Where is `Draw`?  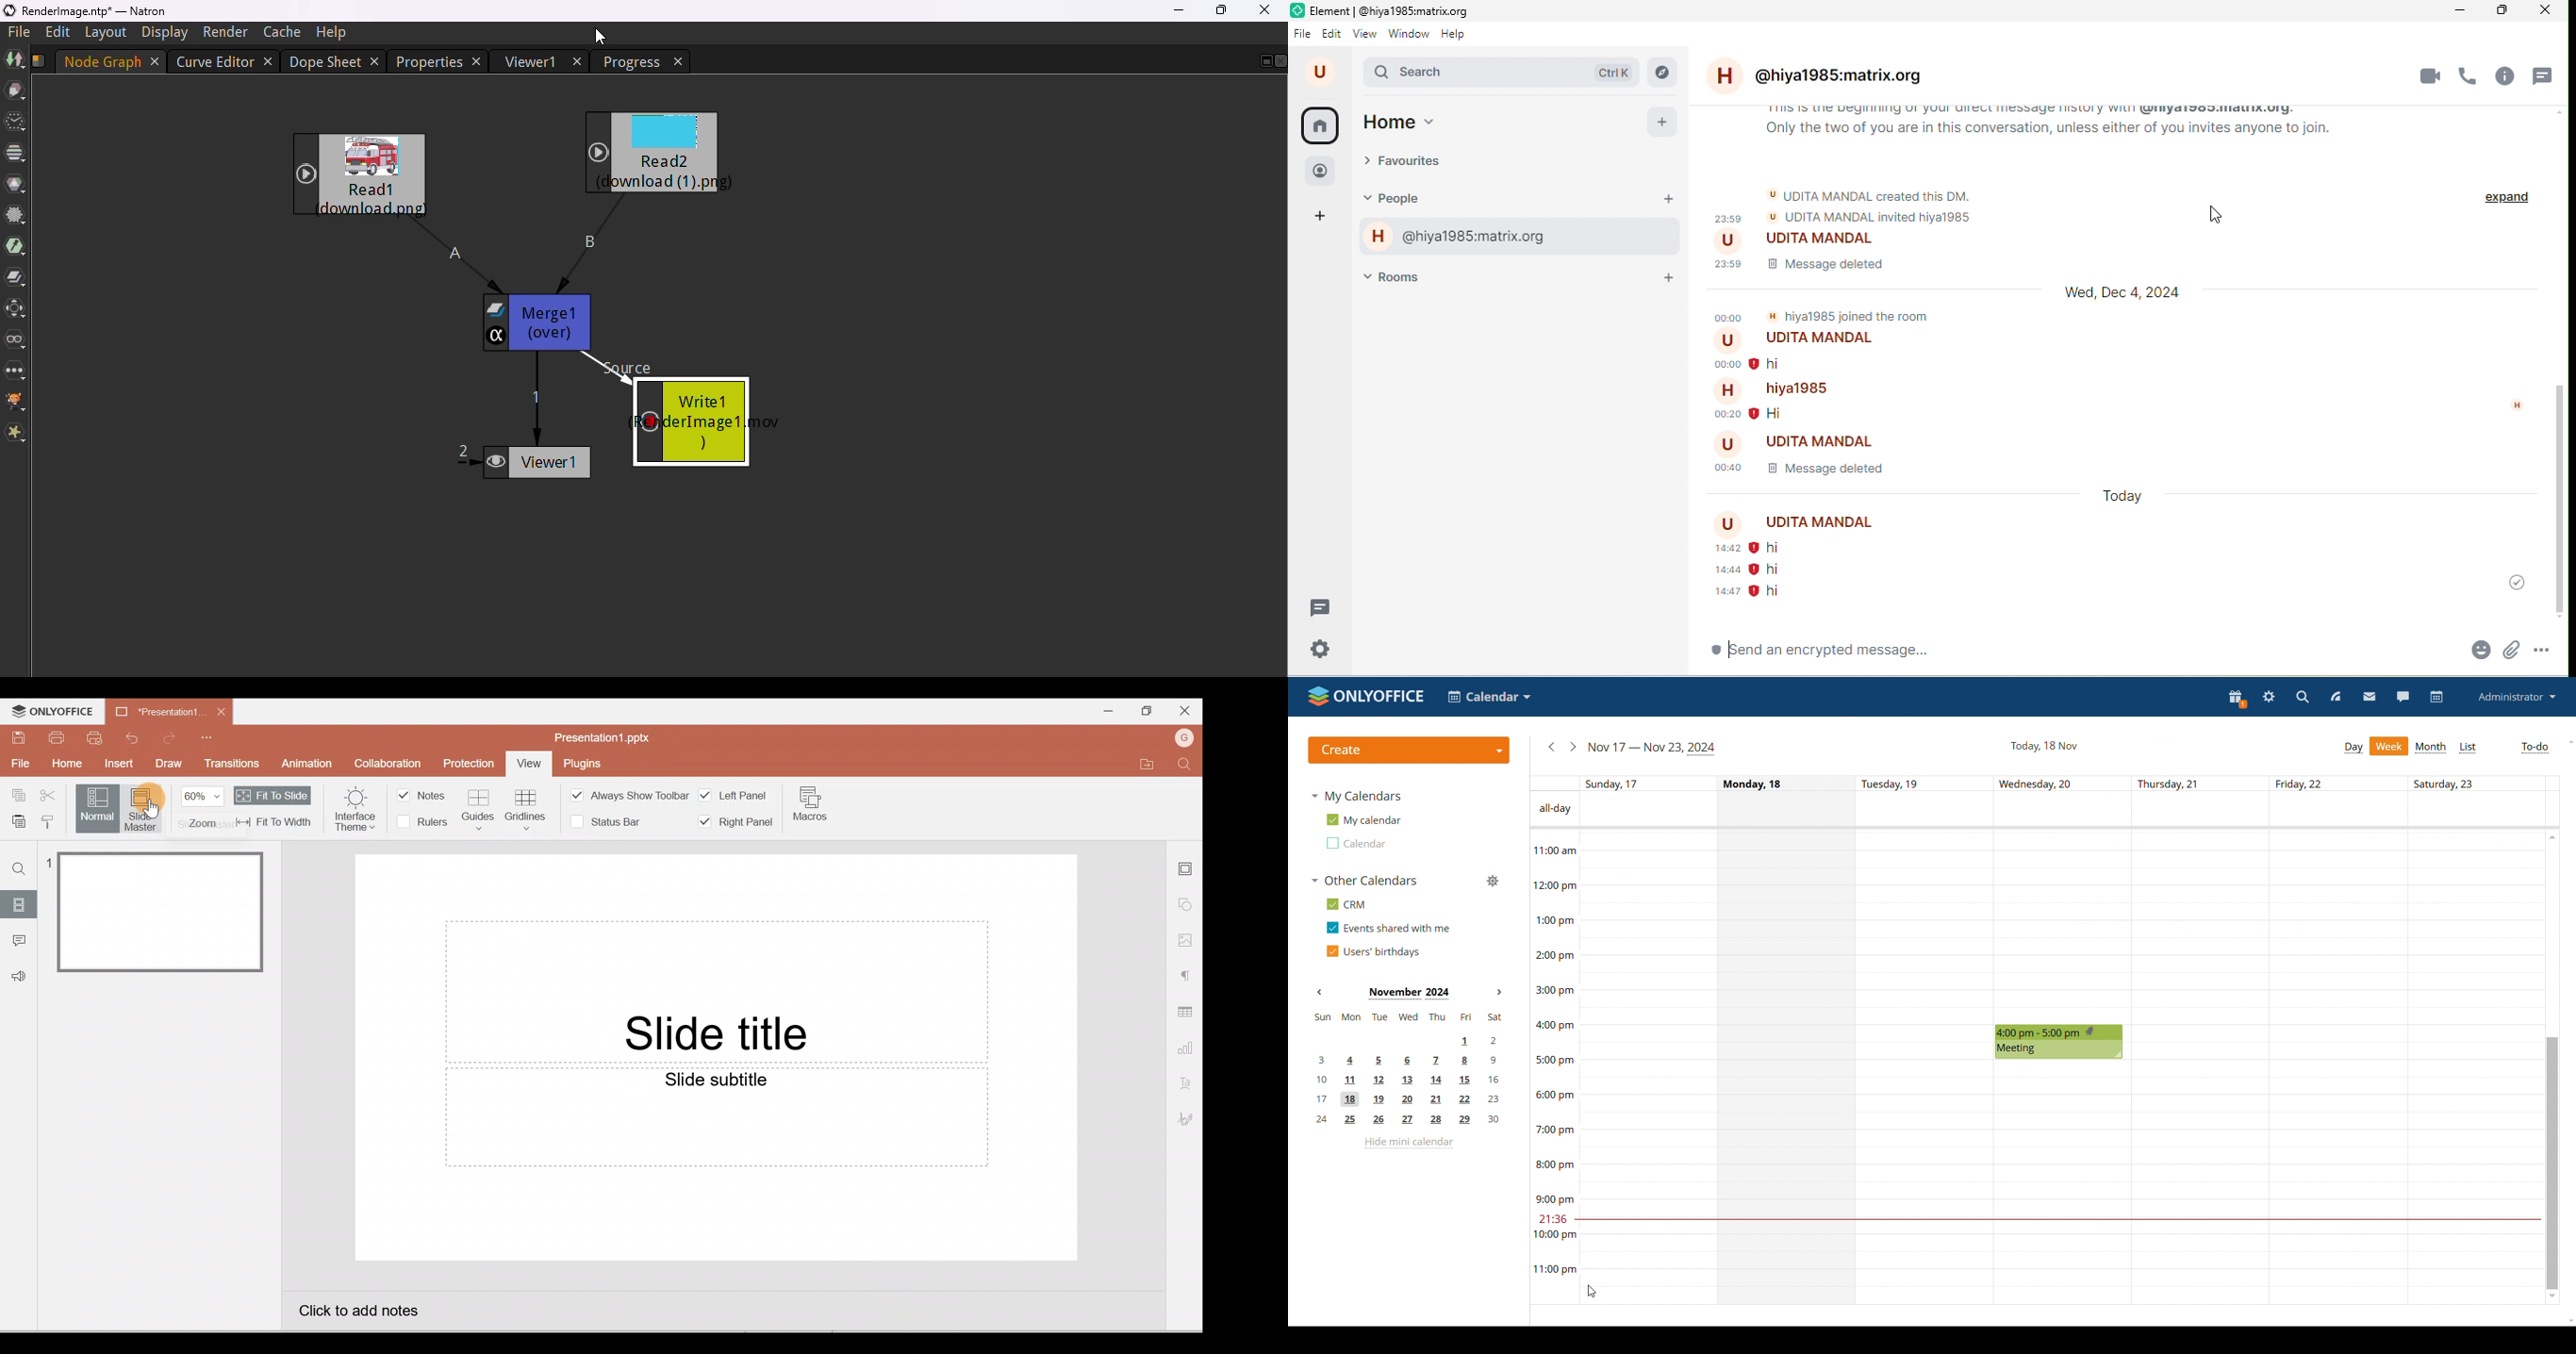
Draw is located at coordinates (170, 765).